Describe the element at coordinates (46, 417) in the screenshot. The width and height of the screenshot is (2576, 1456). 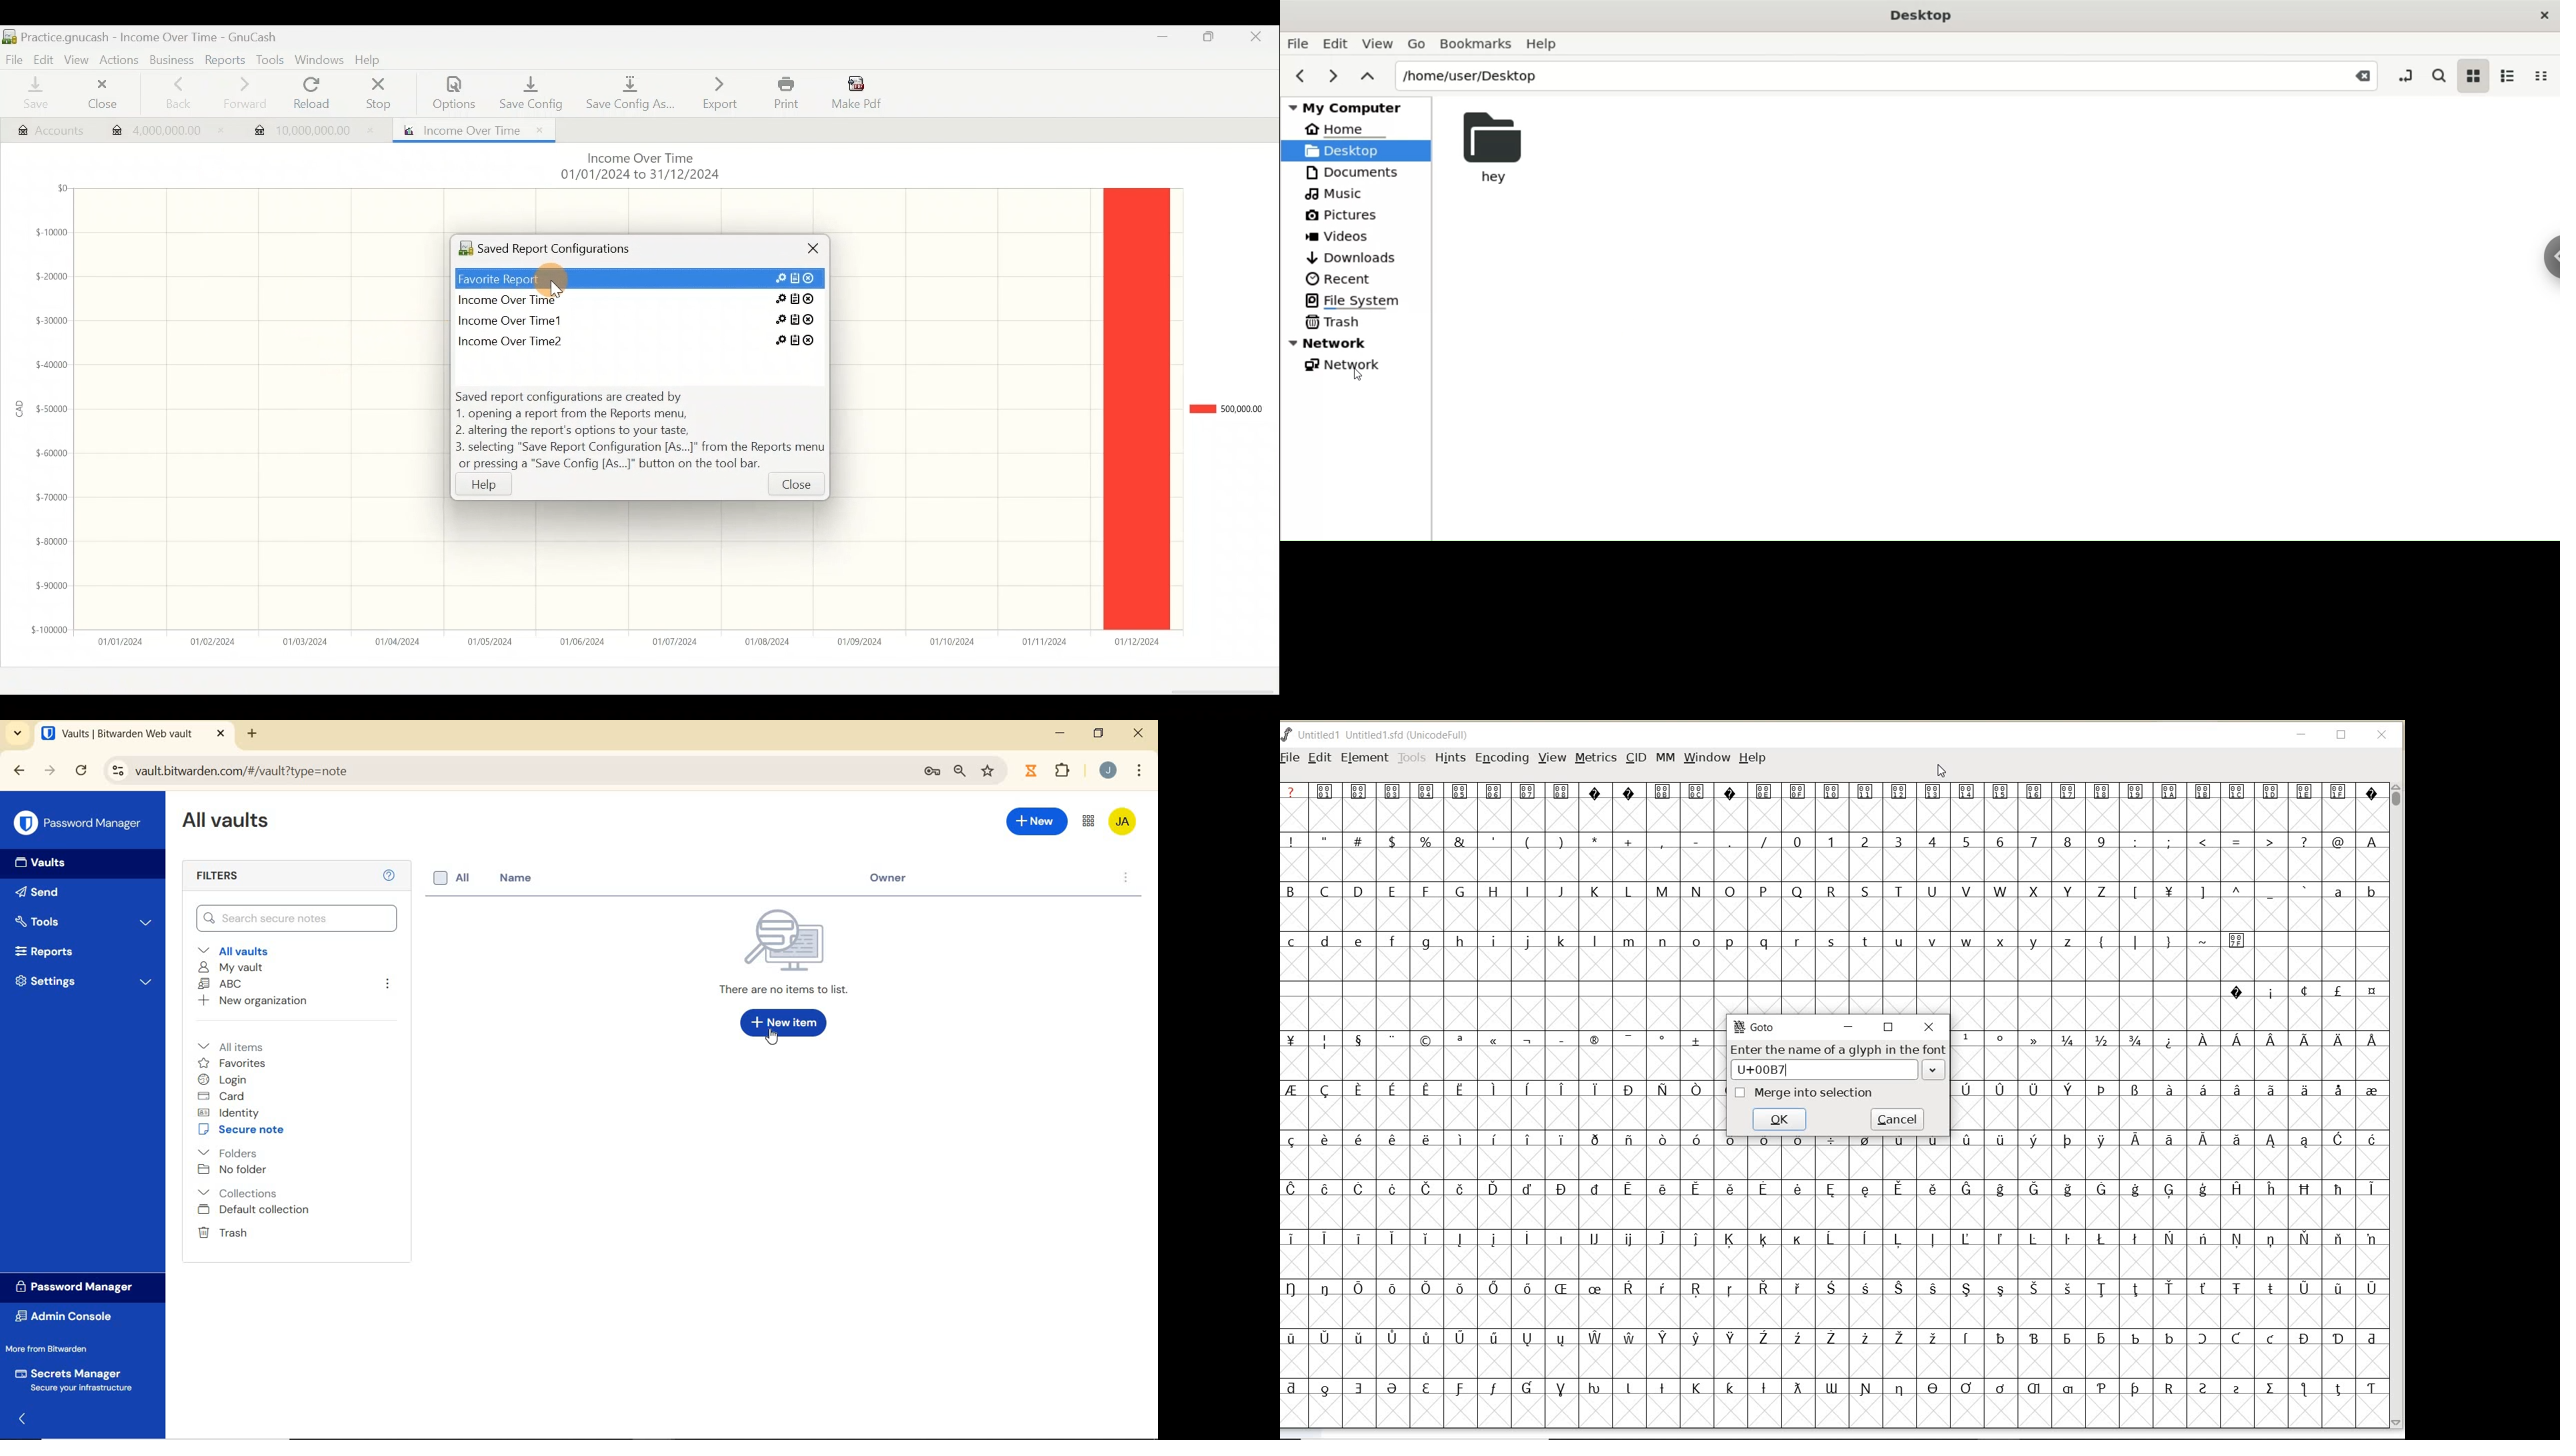
I see `y-axis (amount in CAD)` at that location.